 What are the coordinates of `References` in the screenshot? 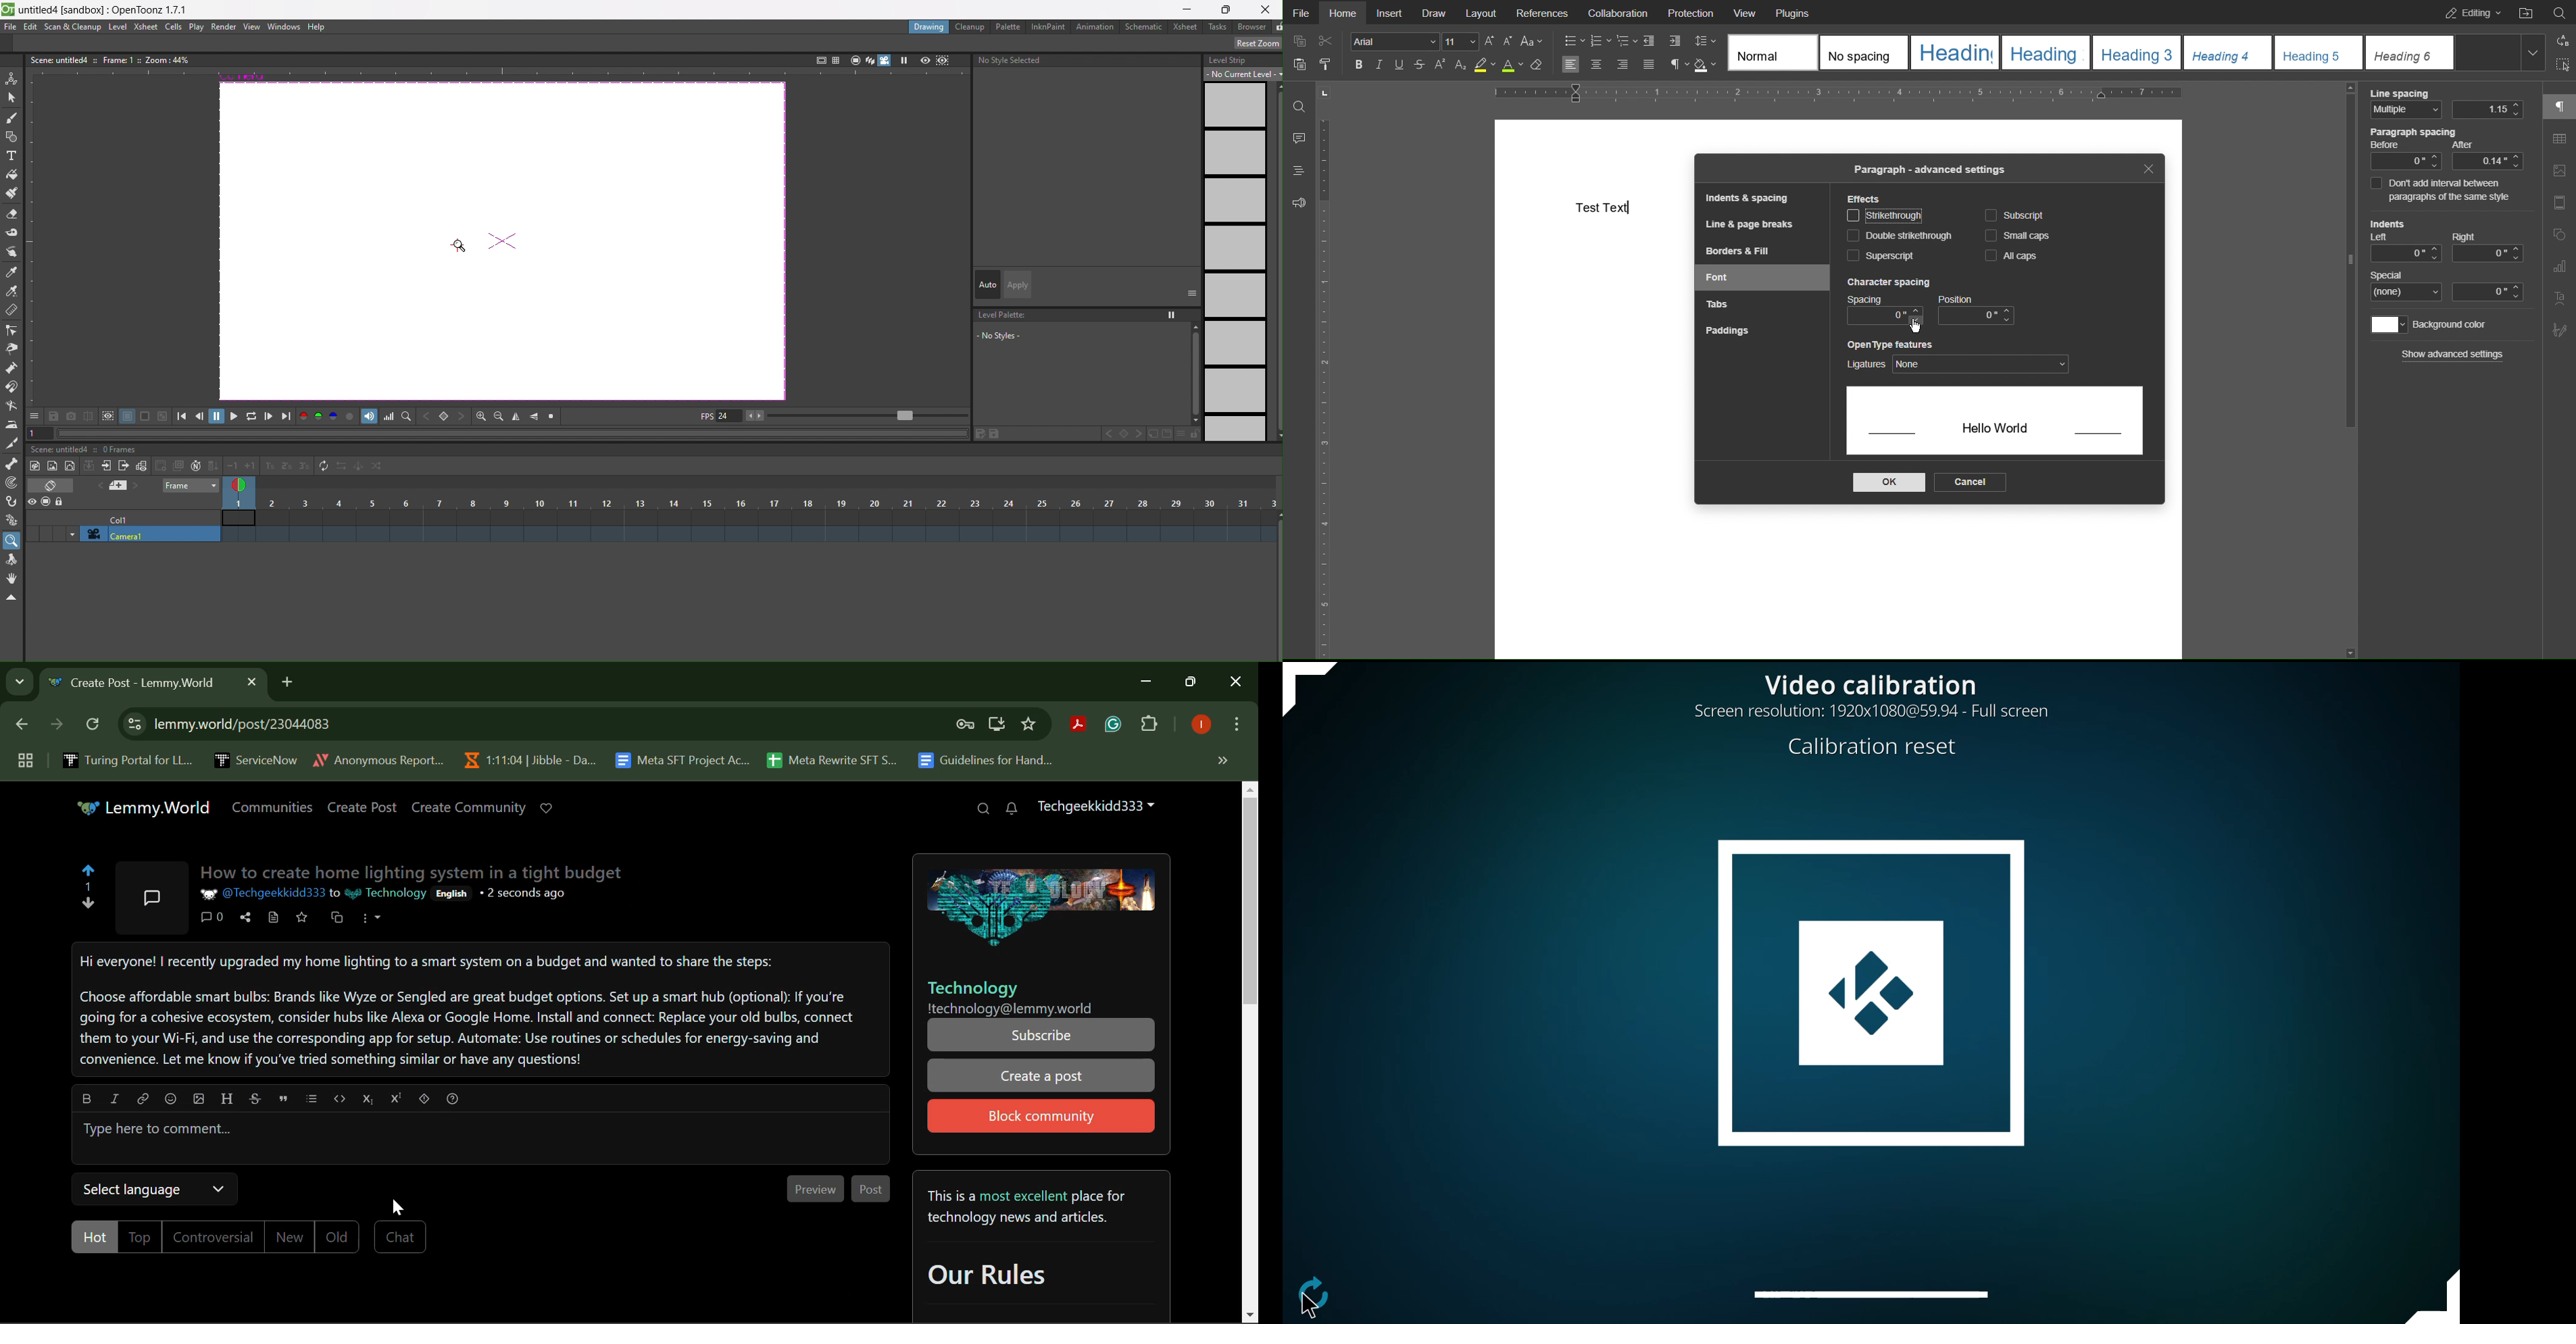 It's located at (1543, 12).